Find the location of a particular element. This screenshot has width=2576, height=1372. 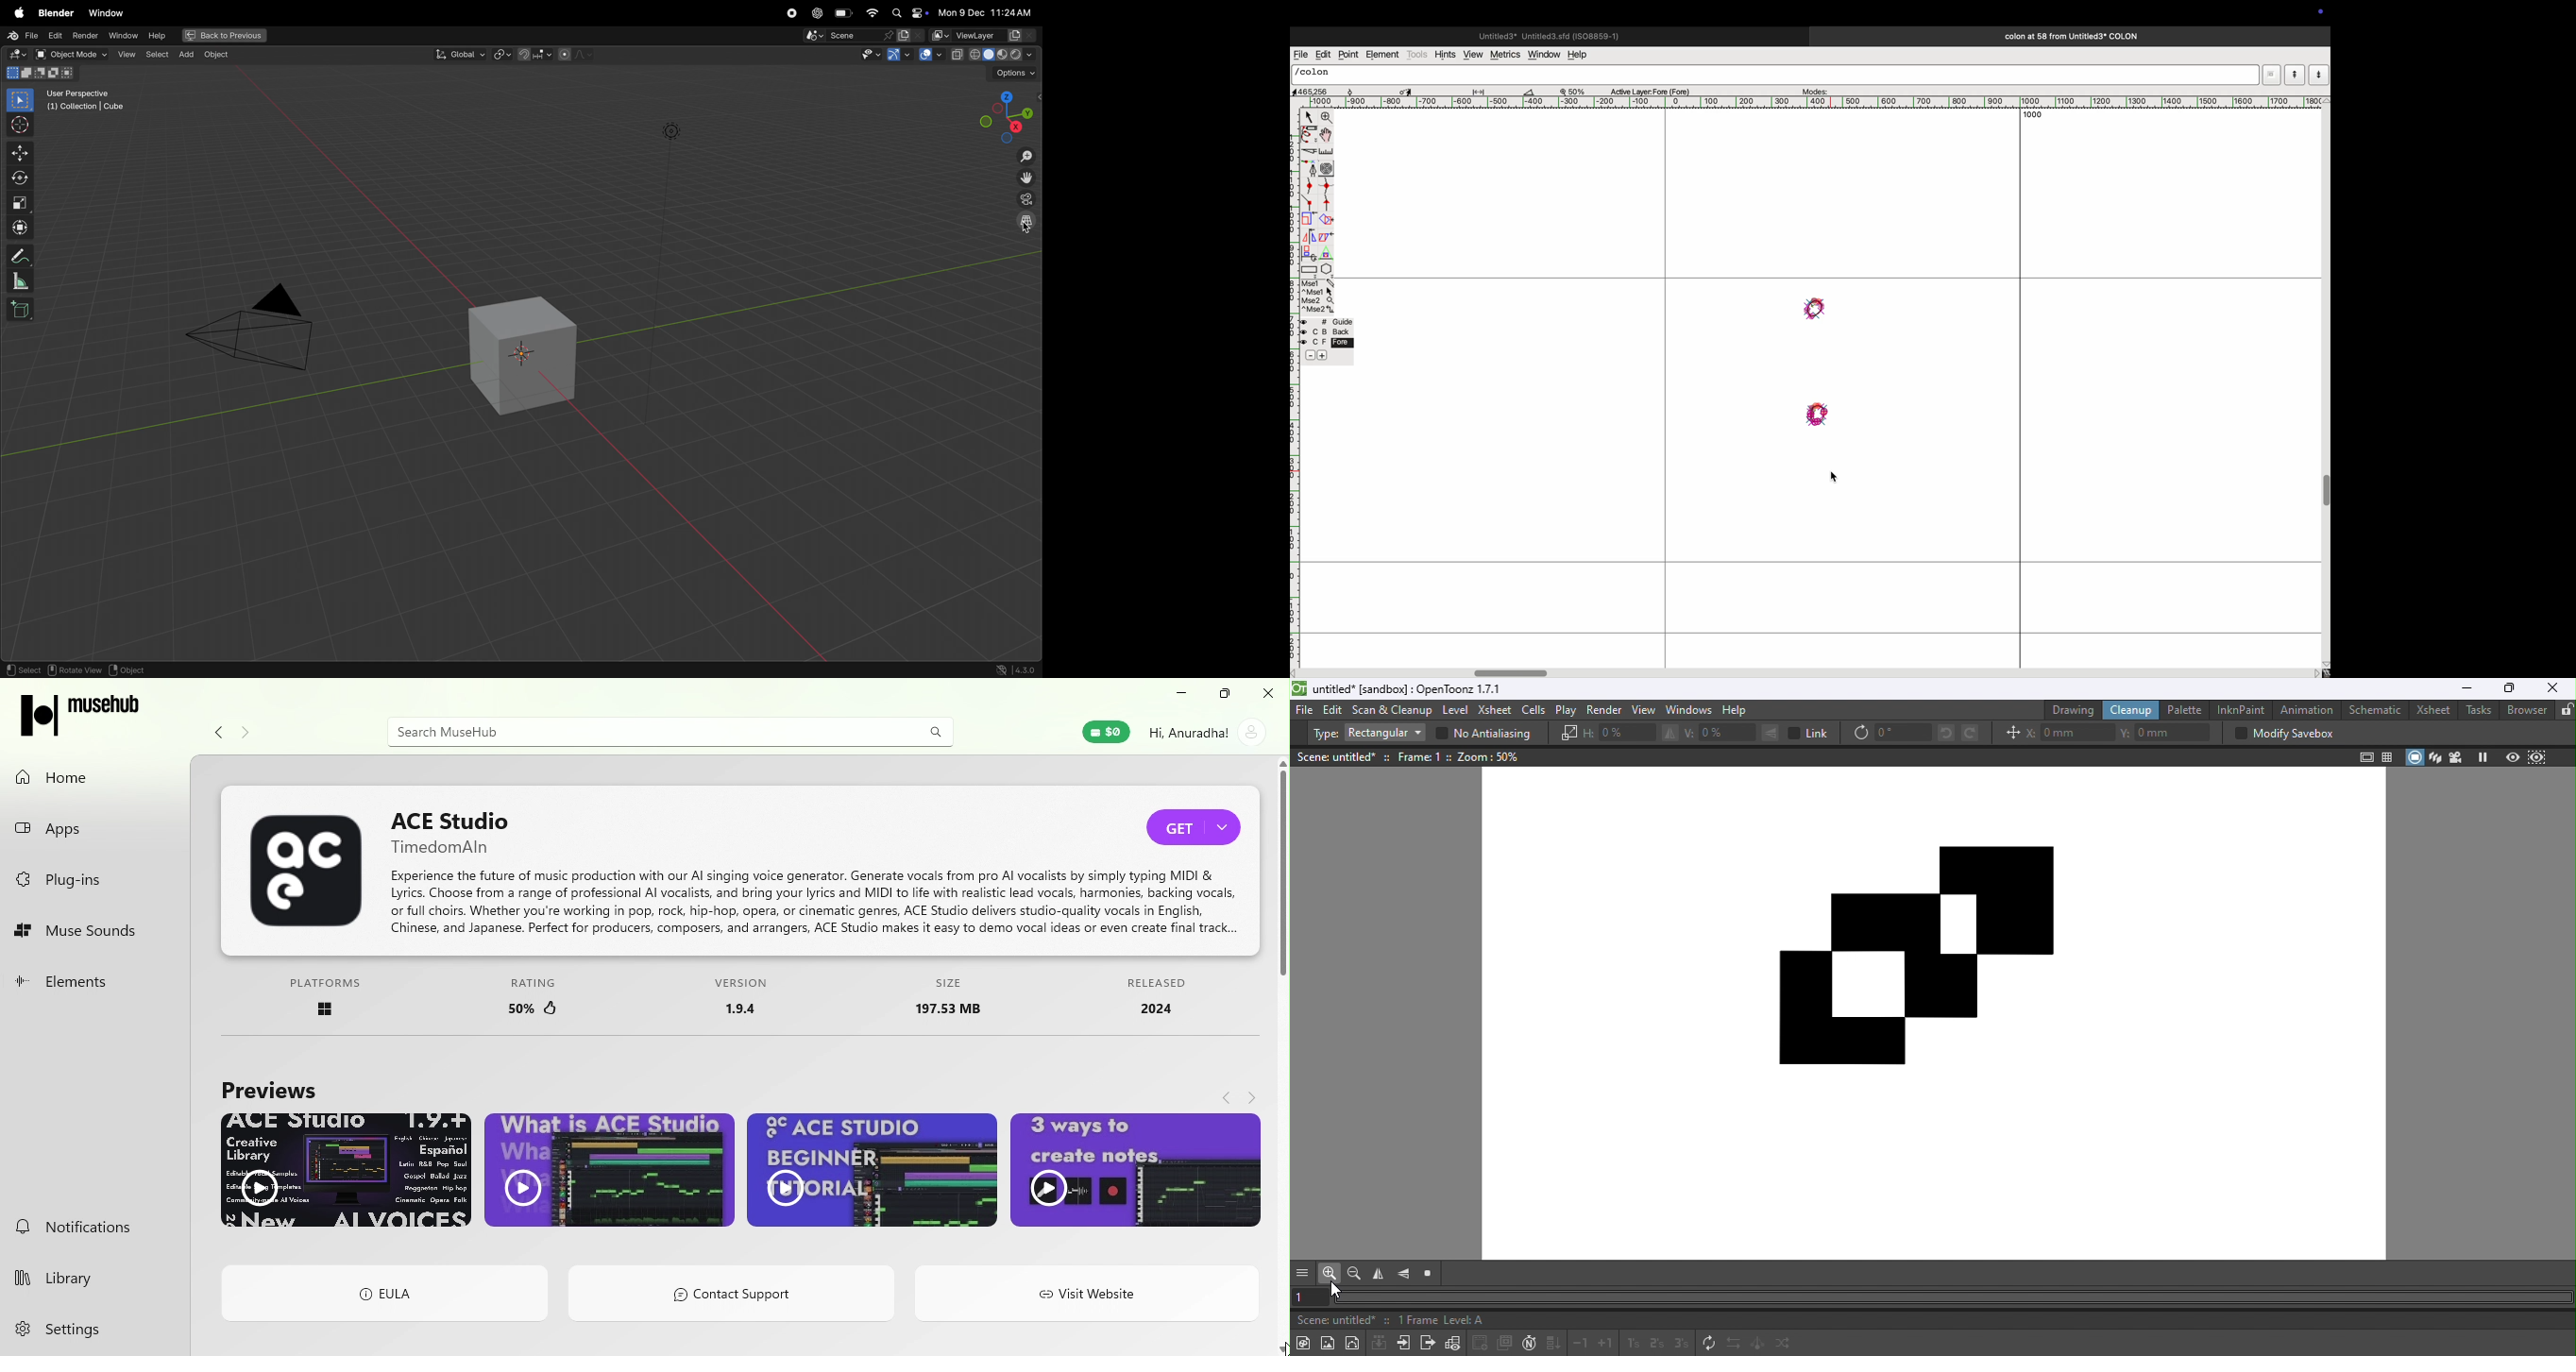

Windows is located at coordinates (1692, 711).